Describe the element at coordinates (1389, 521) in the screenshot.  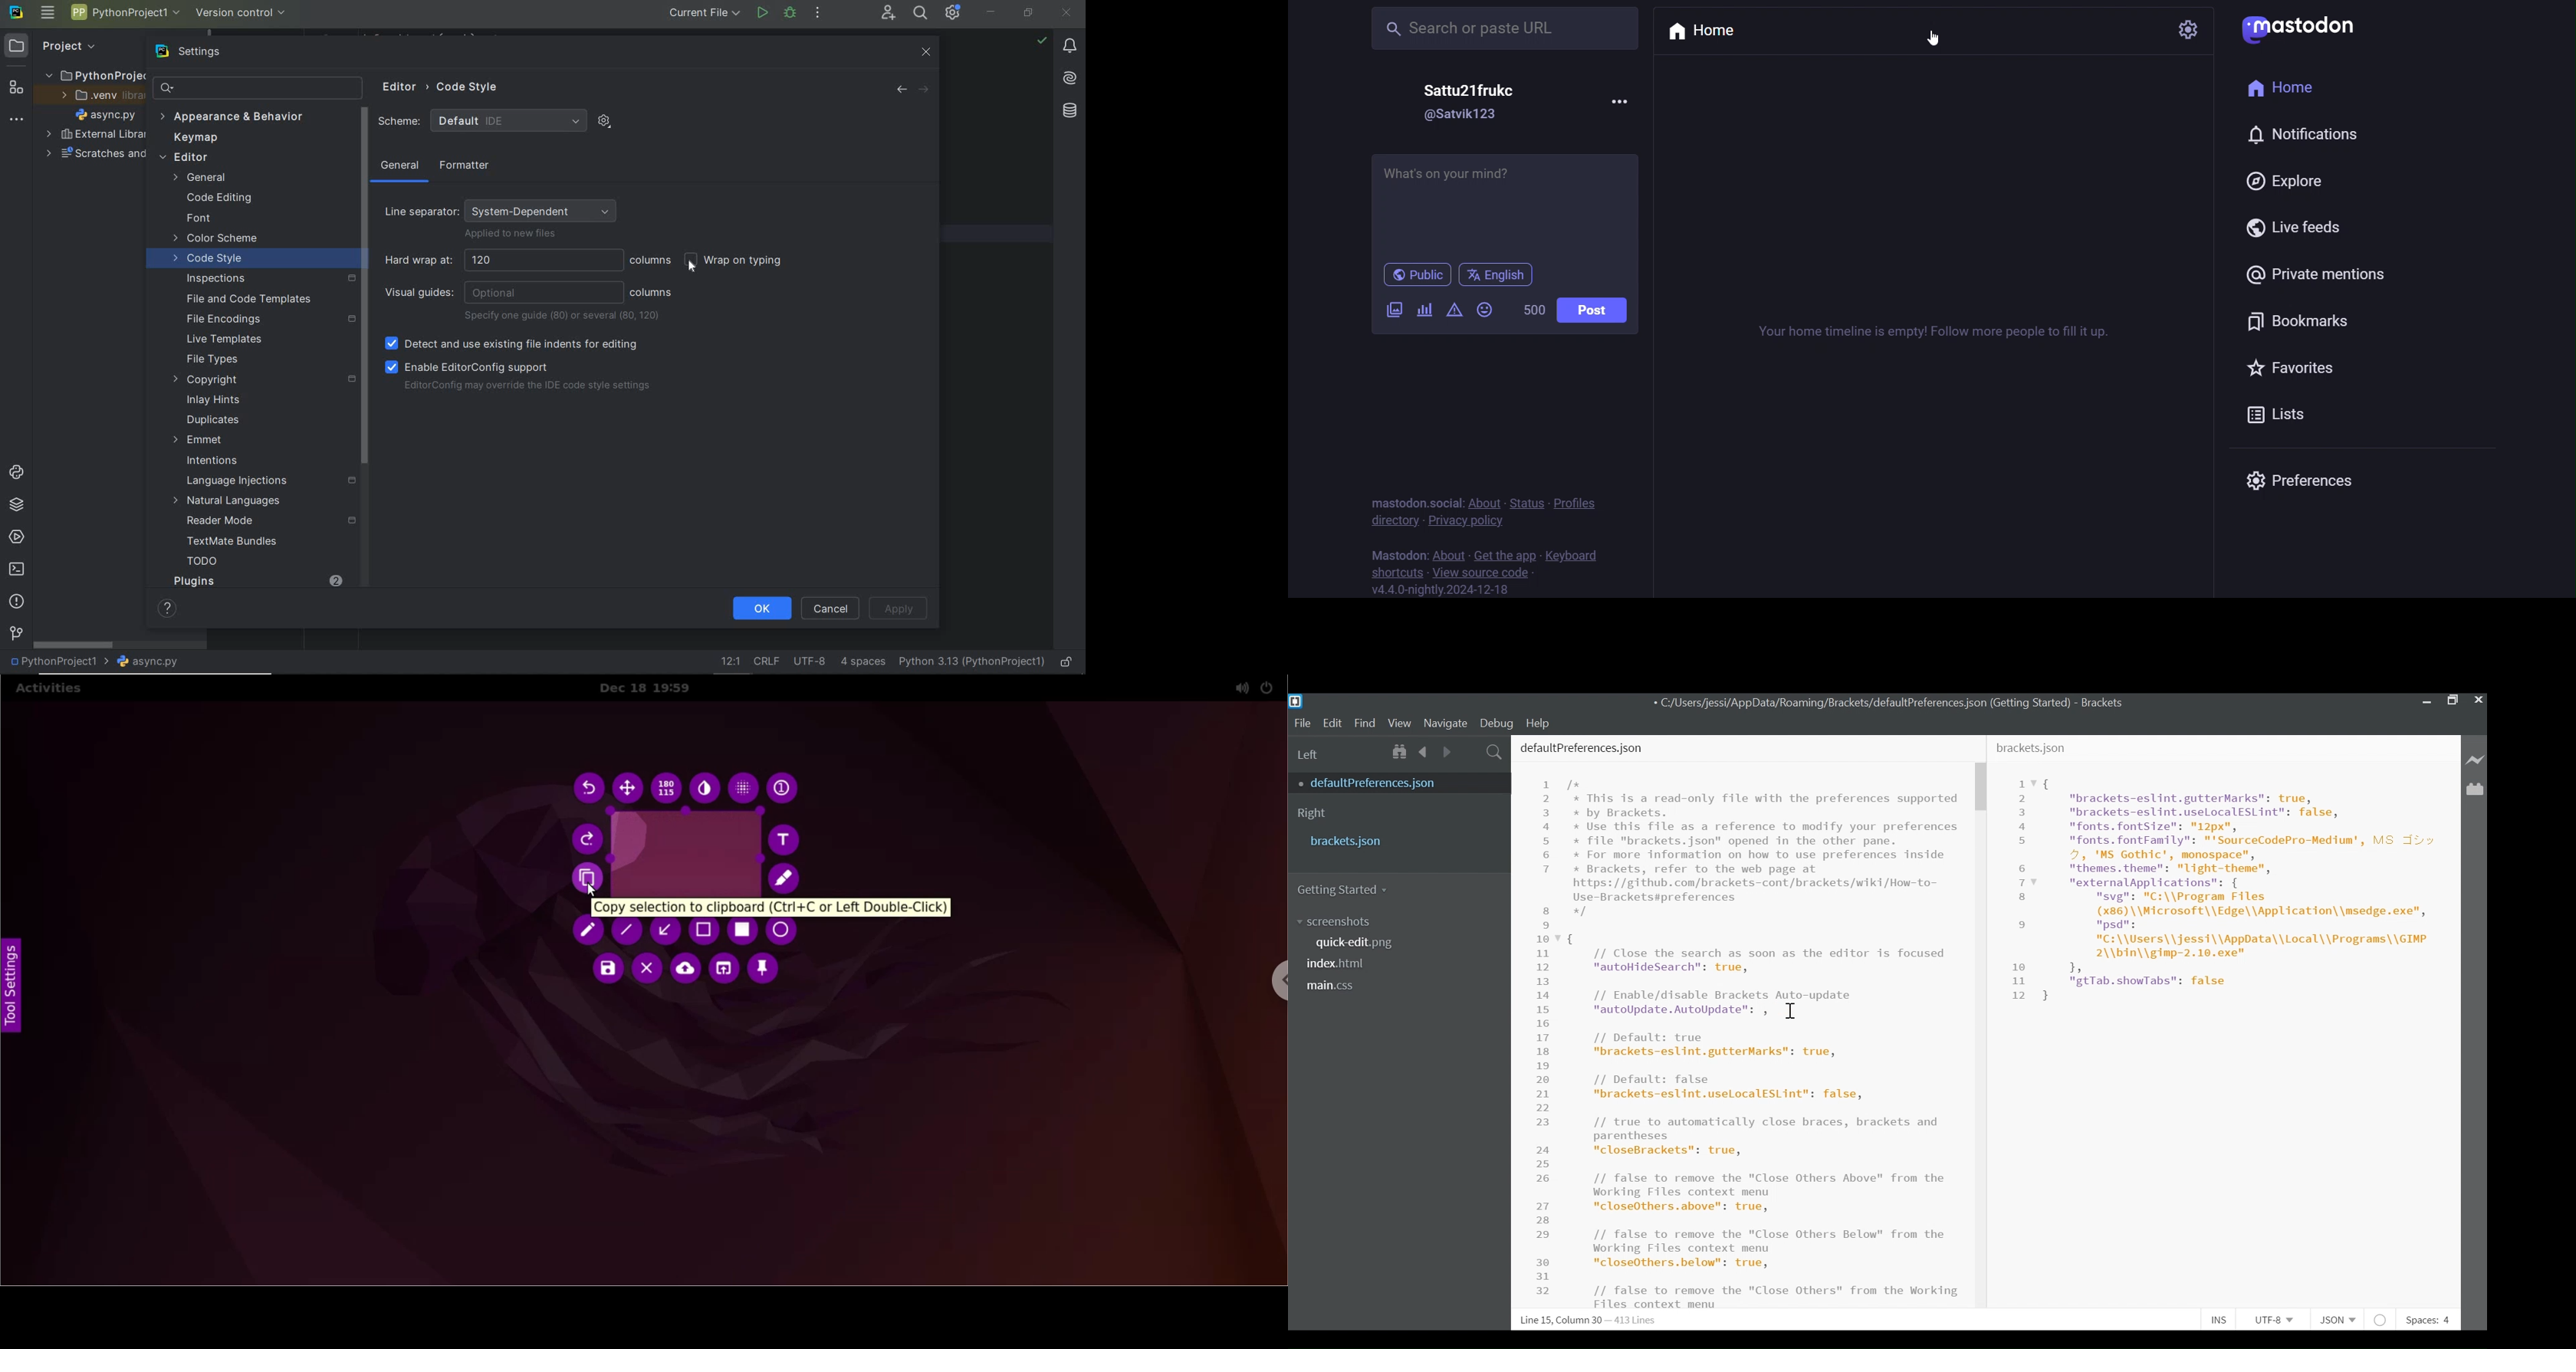
I see `directory` at that location.